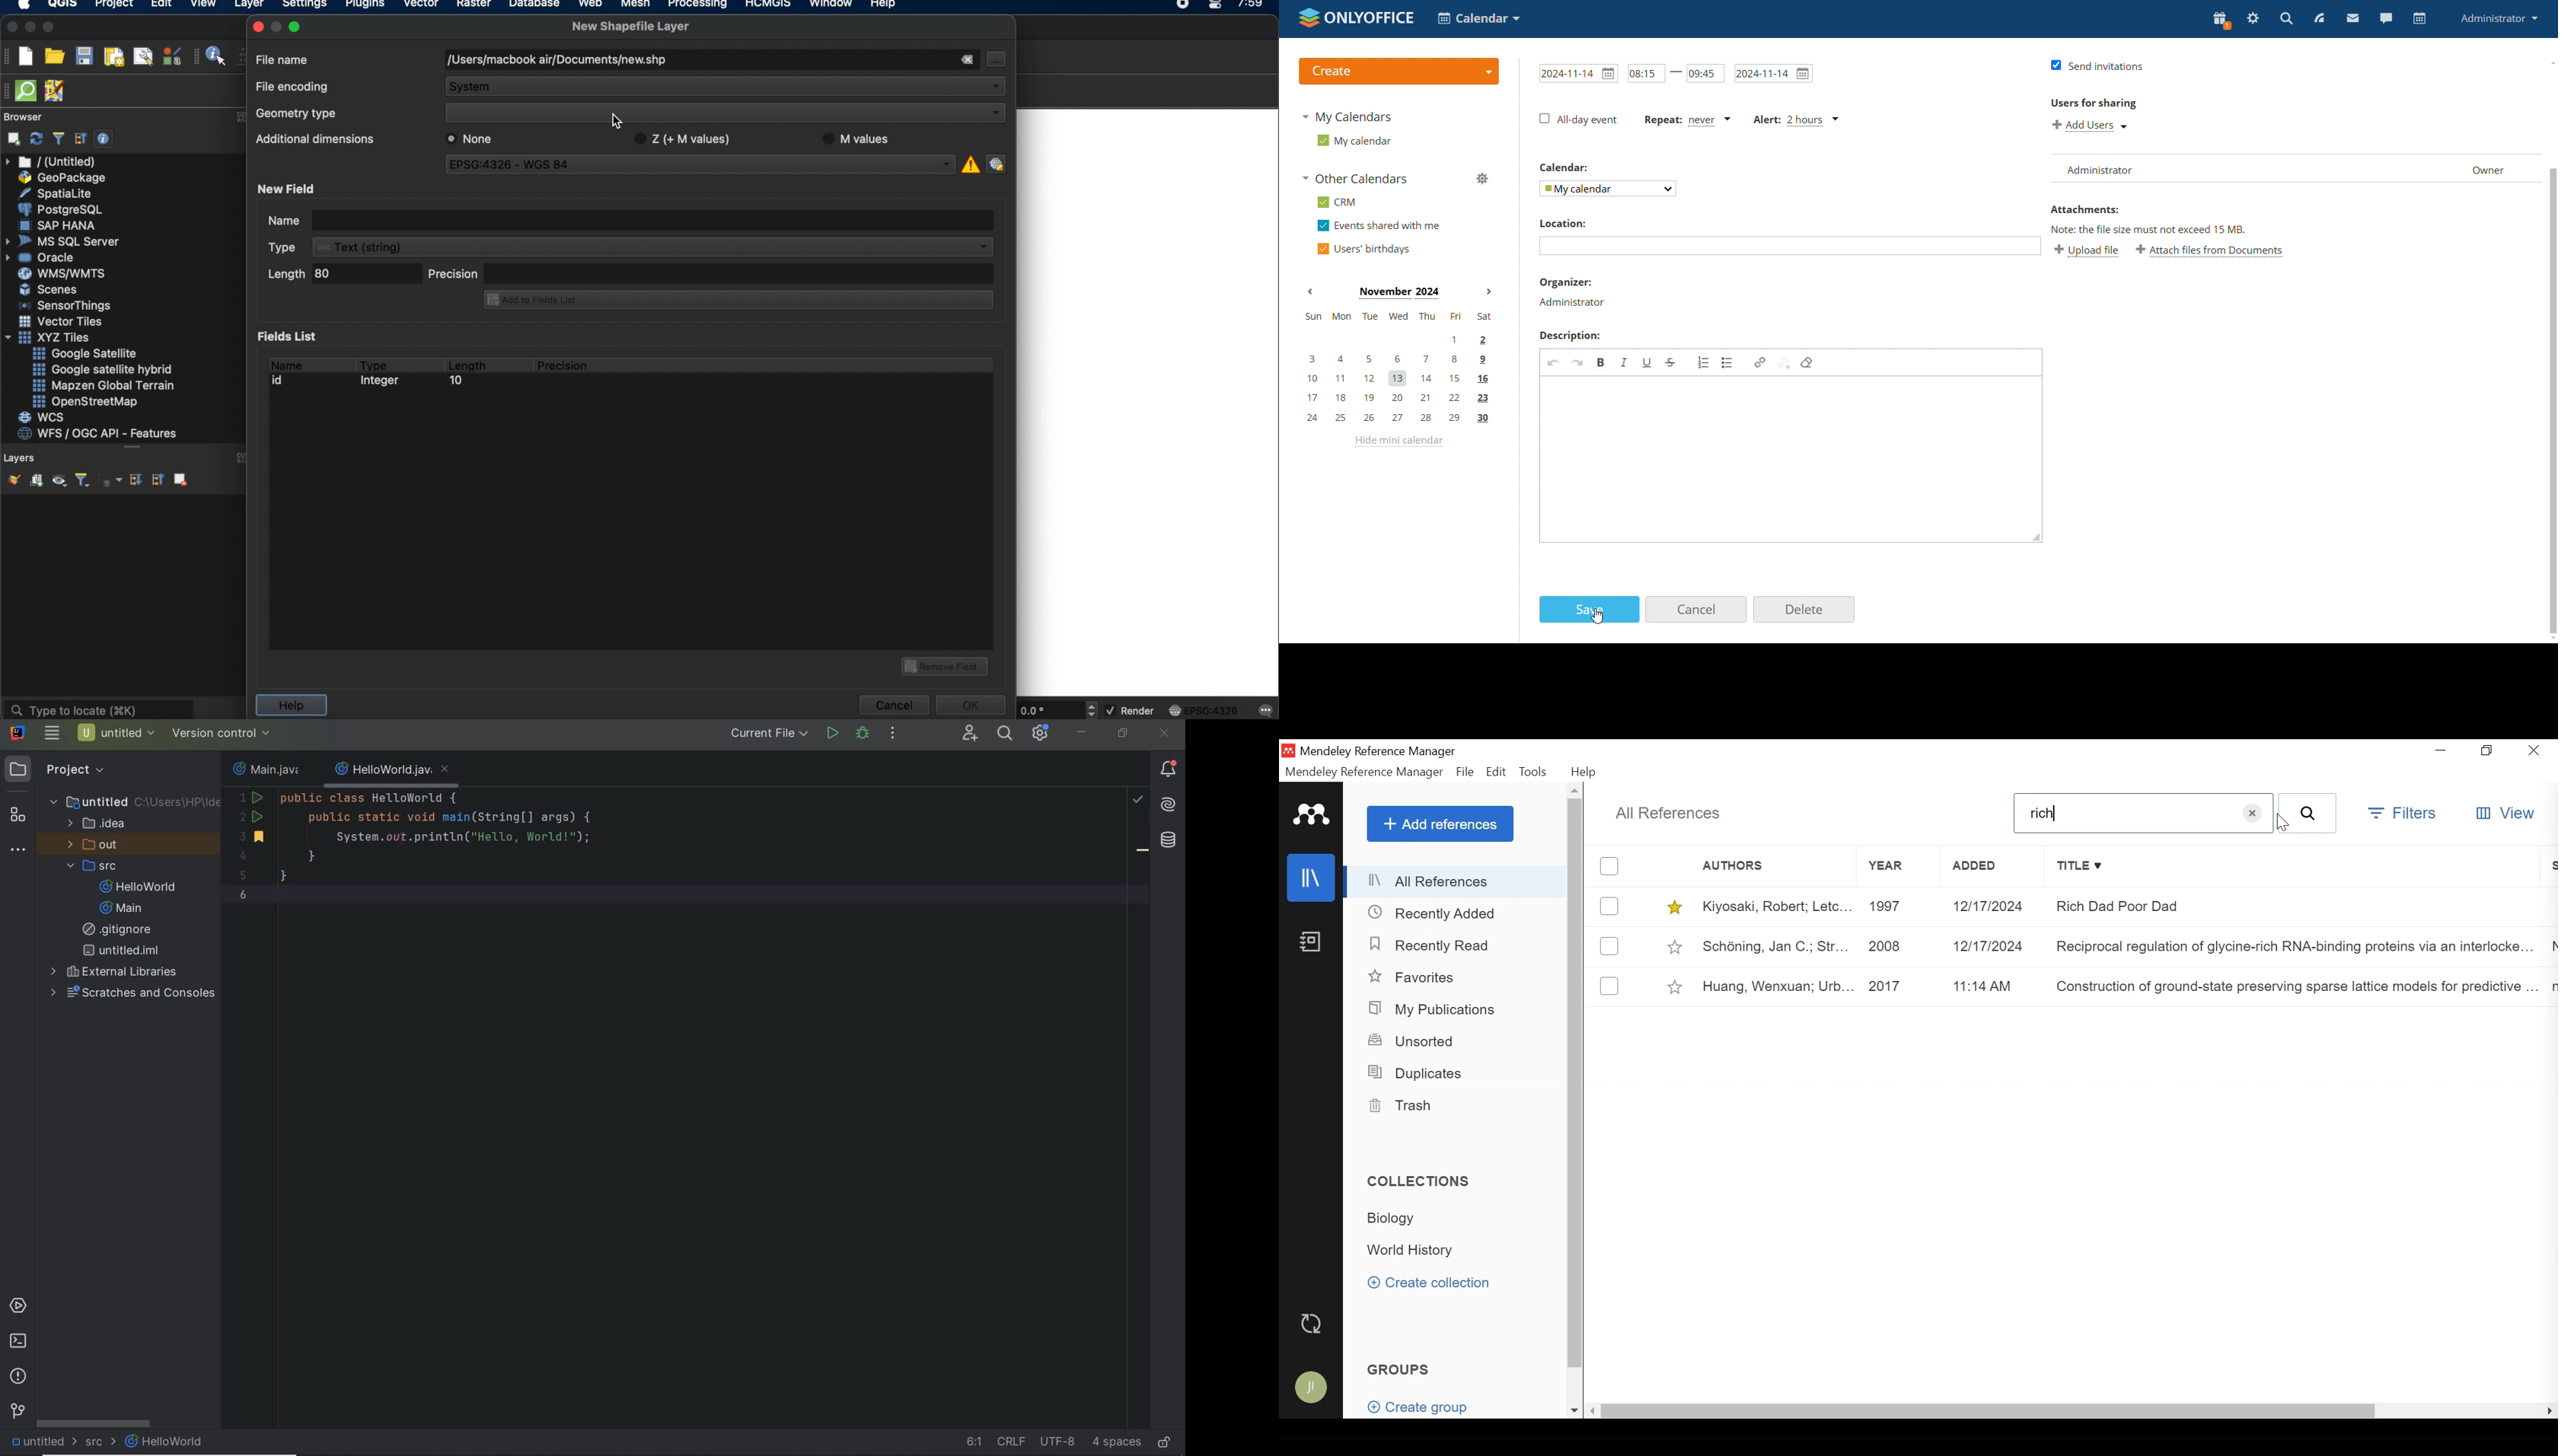 The width and height of the screenshot is (2576, 1456). Describe the element at coordinates (995, 59) in the screenshot. I see `cursor` at that location.